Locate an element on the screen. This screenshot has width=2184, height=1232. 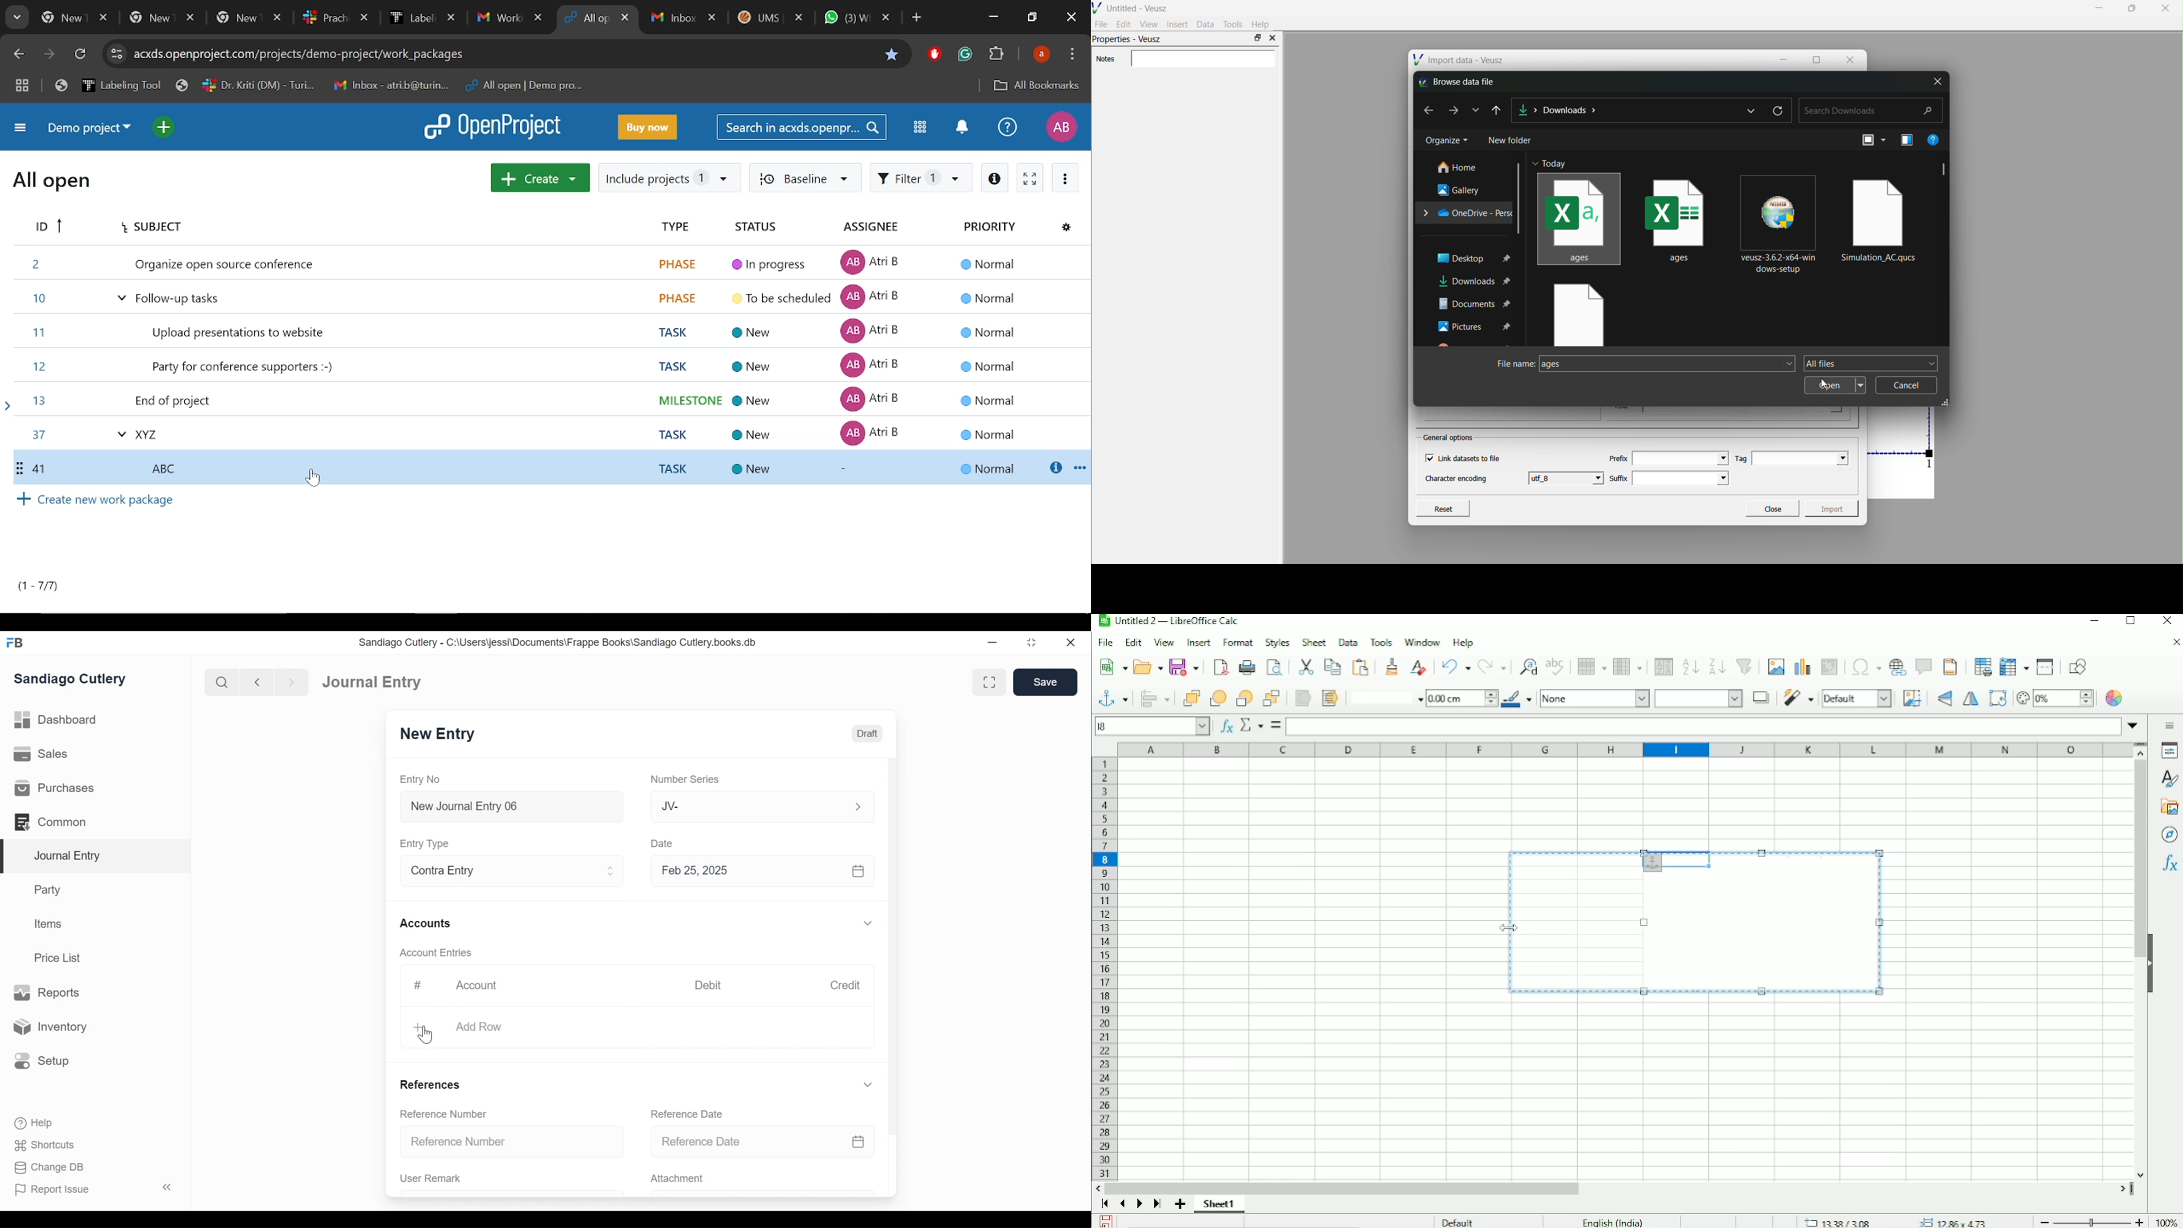
More actions is located at coordinates (1068, 178).